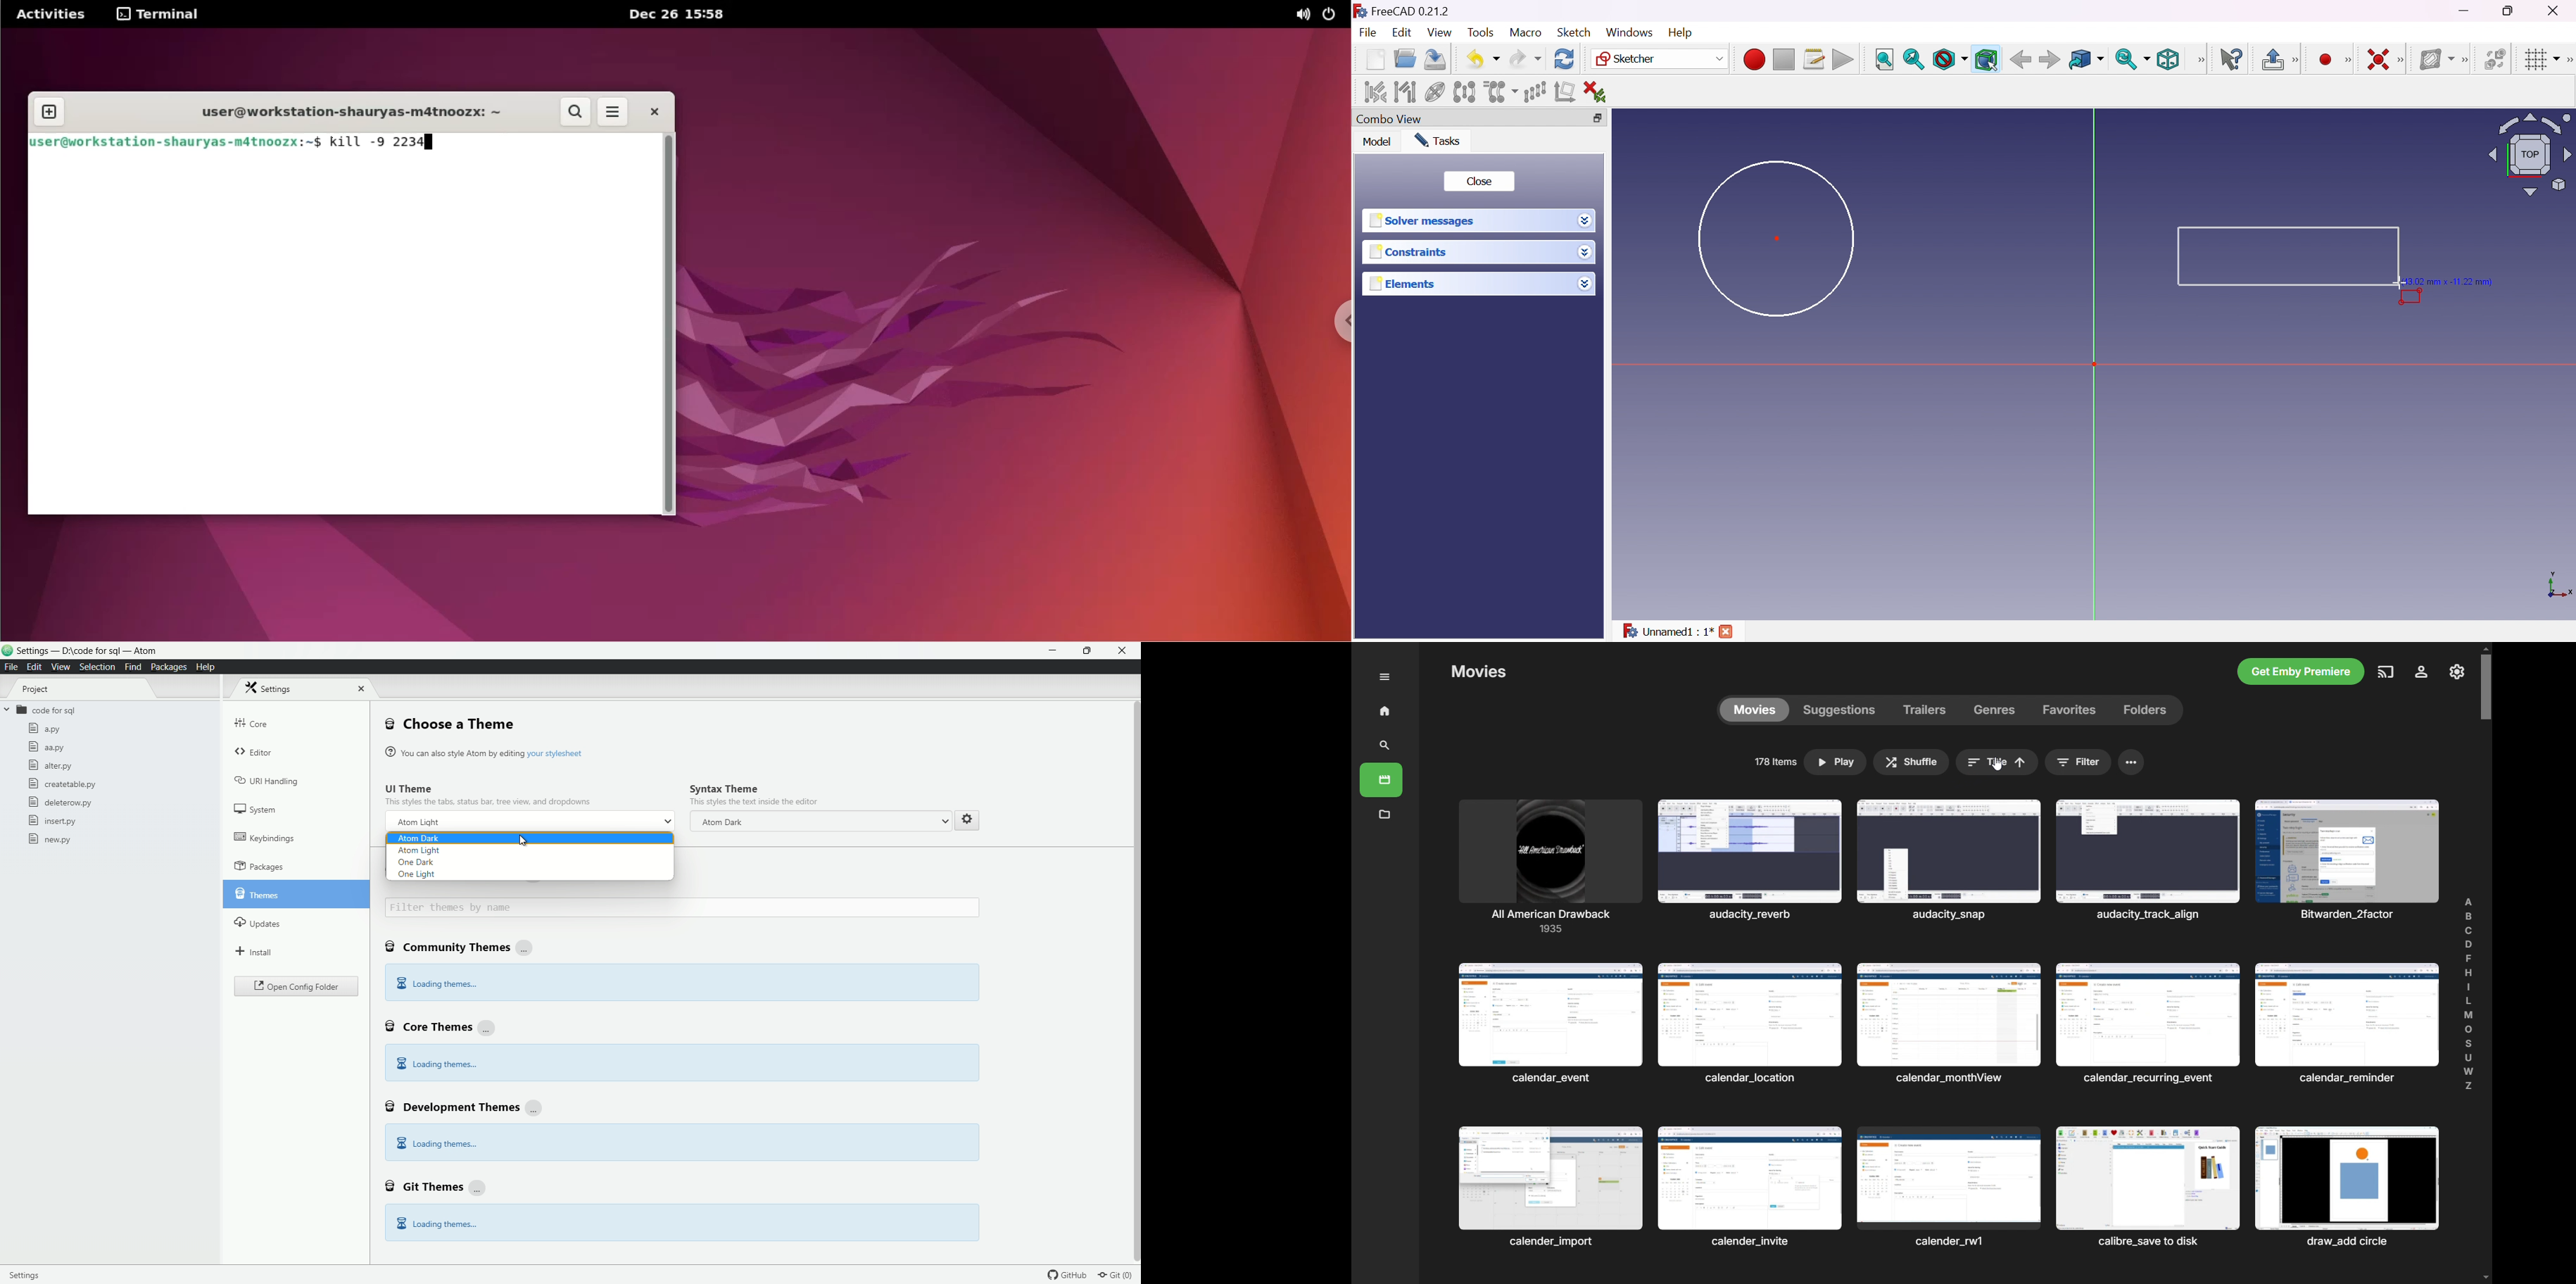 The image size is (2576, 1288). Describe the element at coordinates (1441, 33) in the screenshot. I see `View` at that location.